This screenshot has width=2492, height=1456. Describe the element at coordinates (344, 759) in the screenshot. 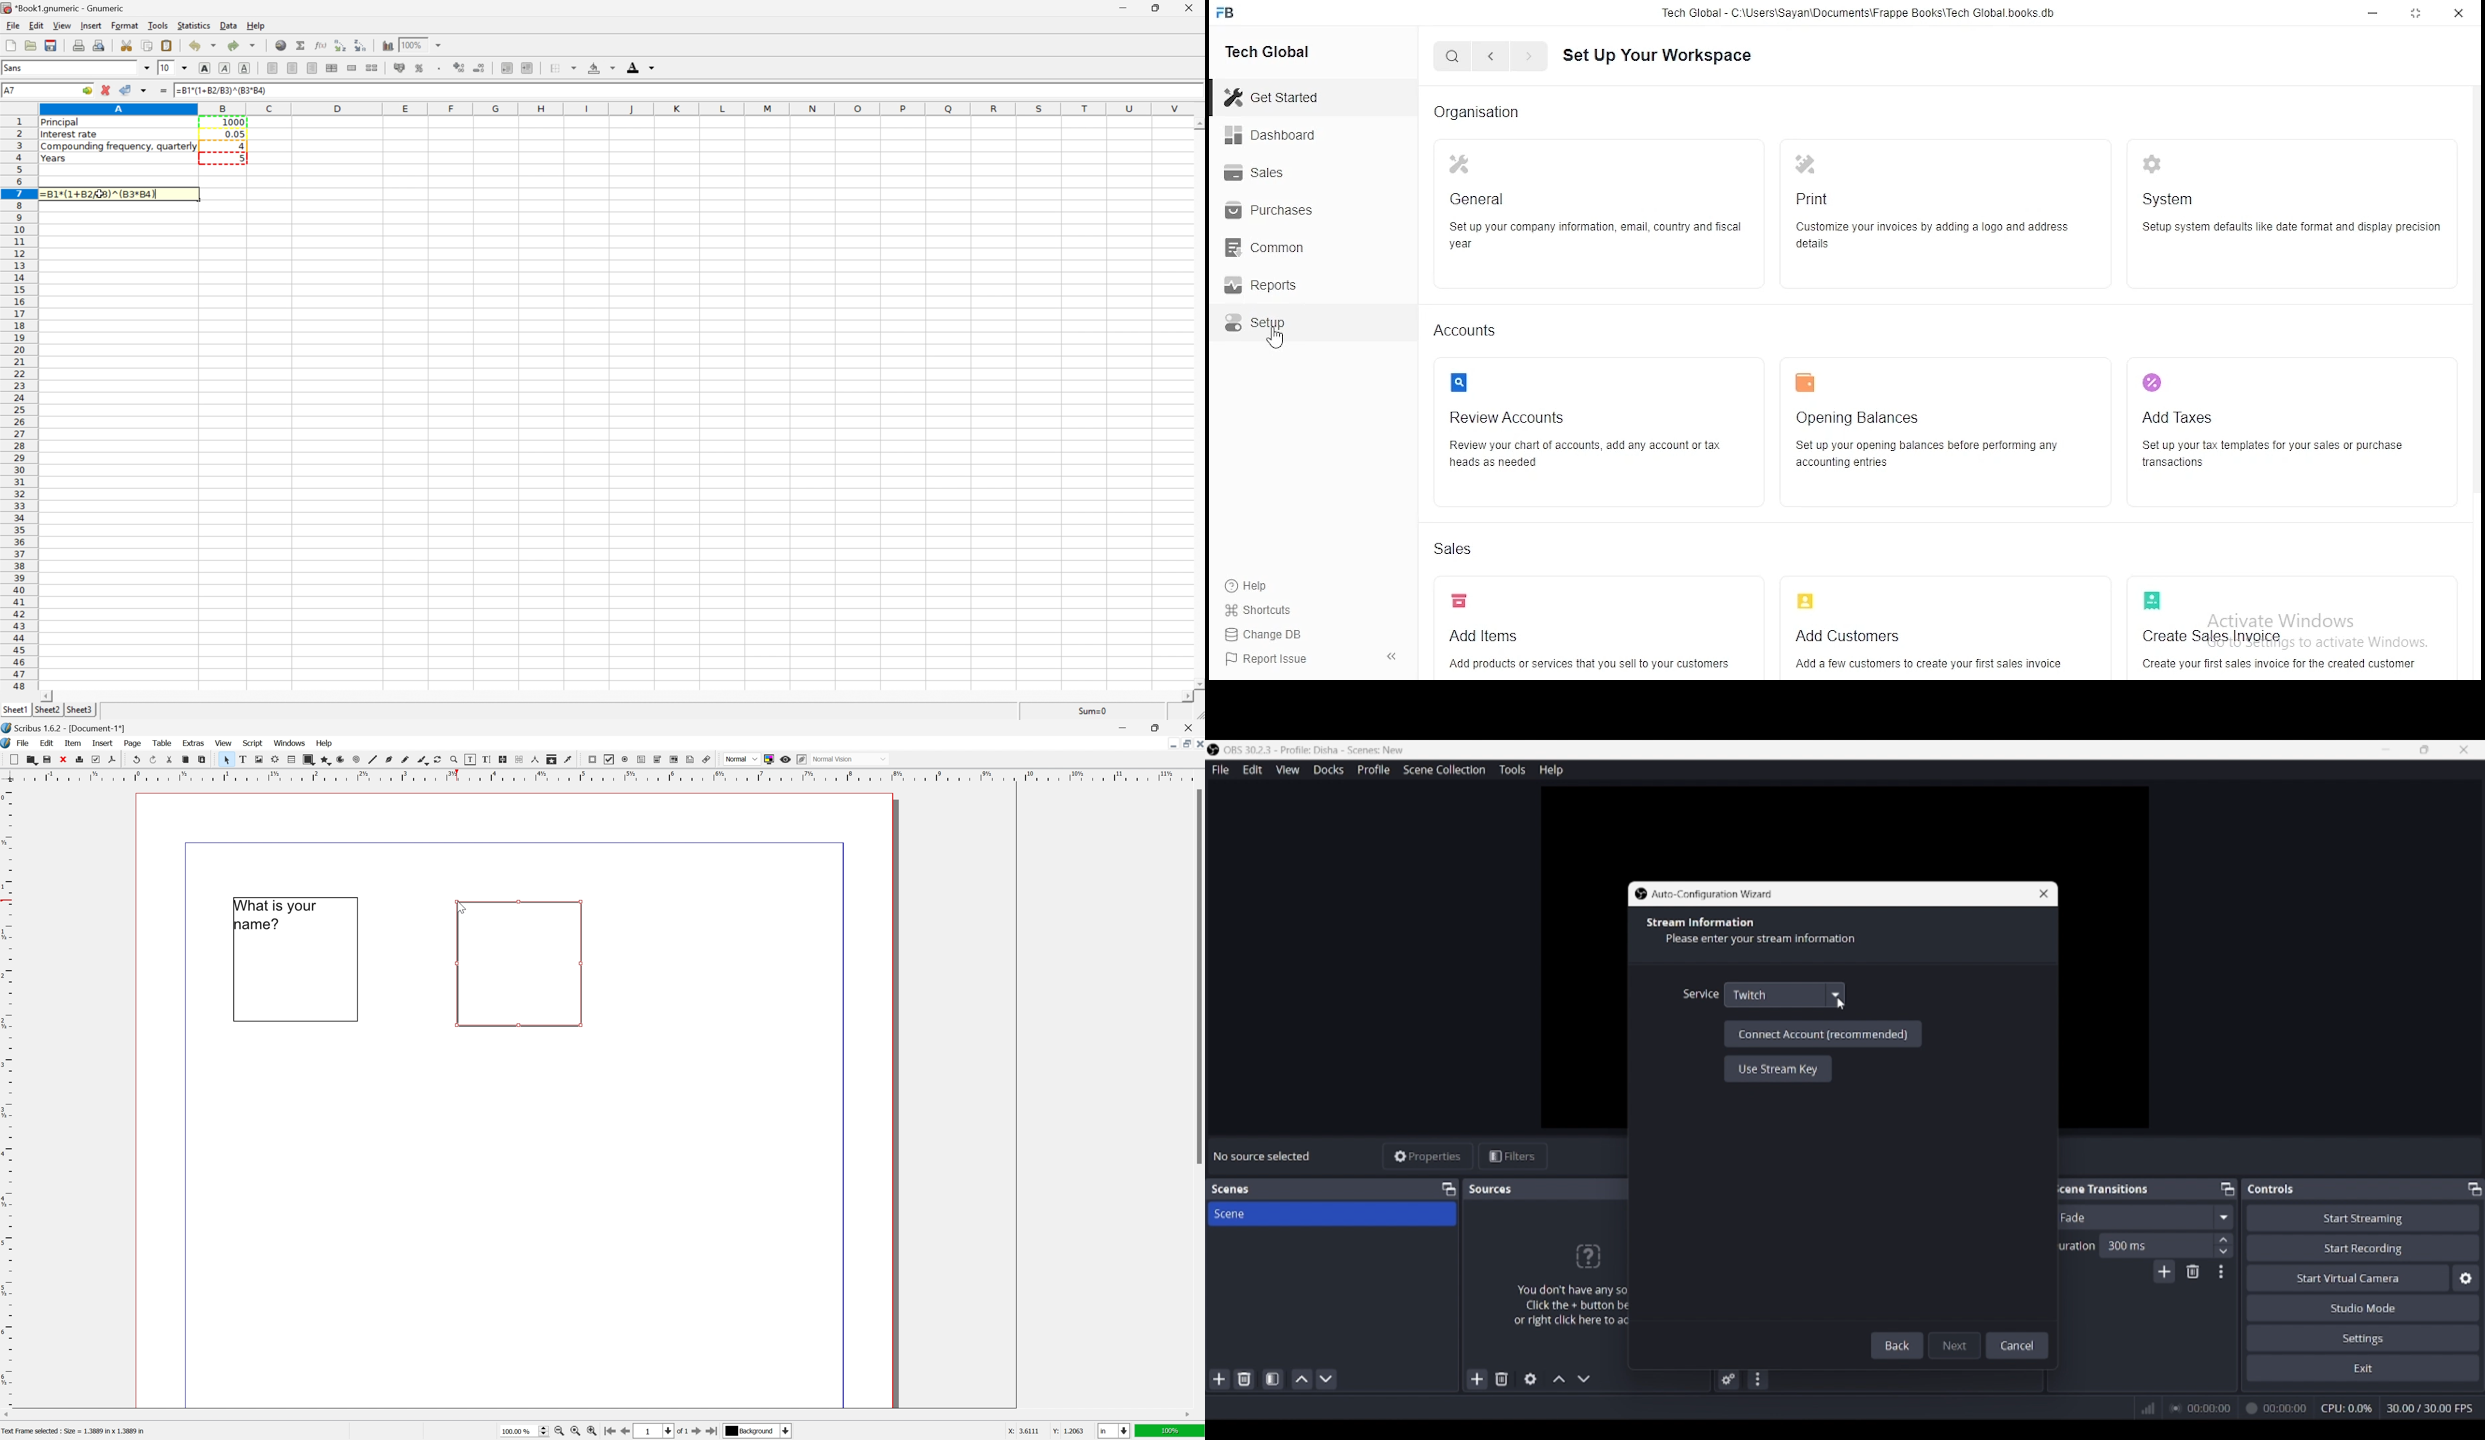

I see `spiral` at that location.